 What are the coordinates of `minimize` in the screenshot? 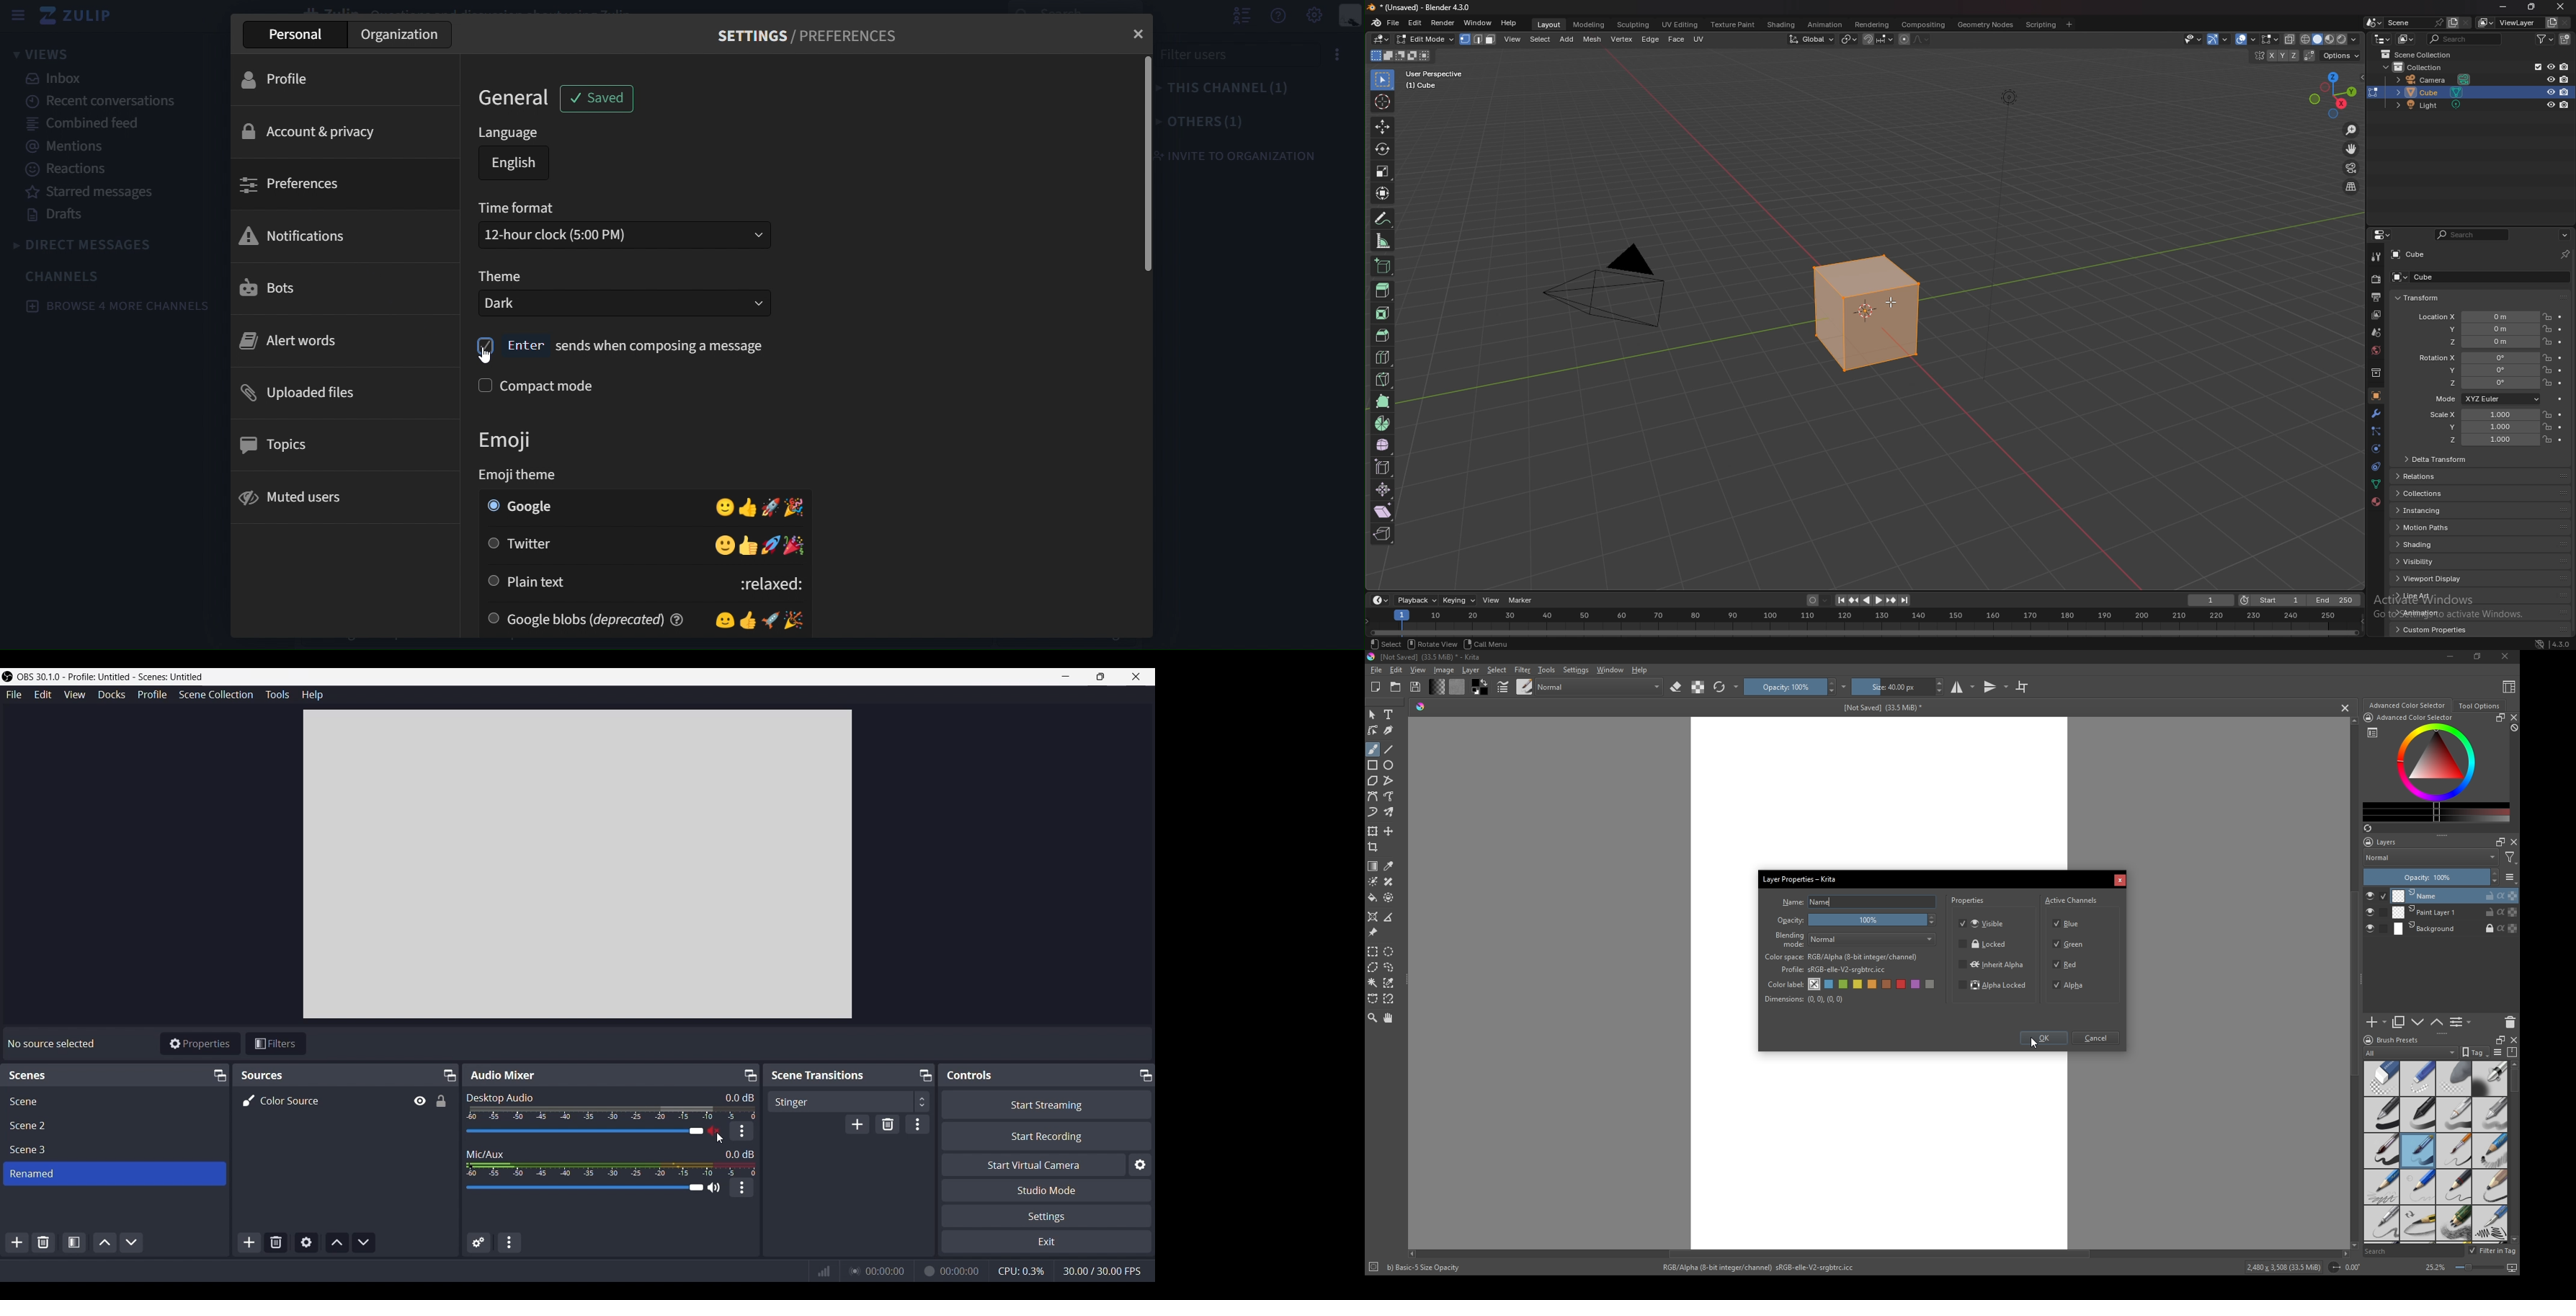 It's located at (2451, 656).